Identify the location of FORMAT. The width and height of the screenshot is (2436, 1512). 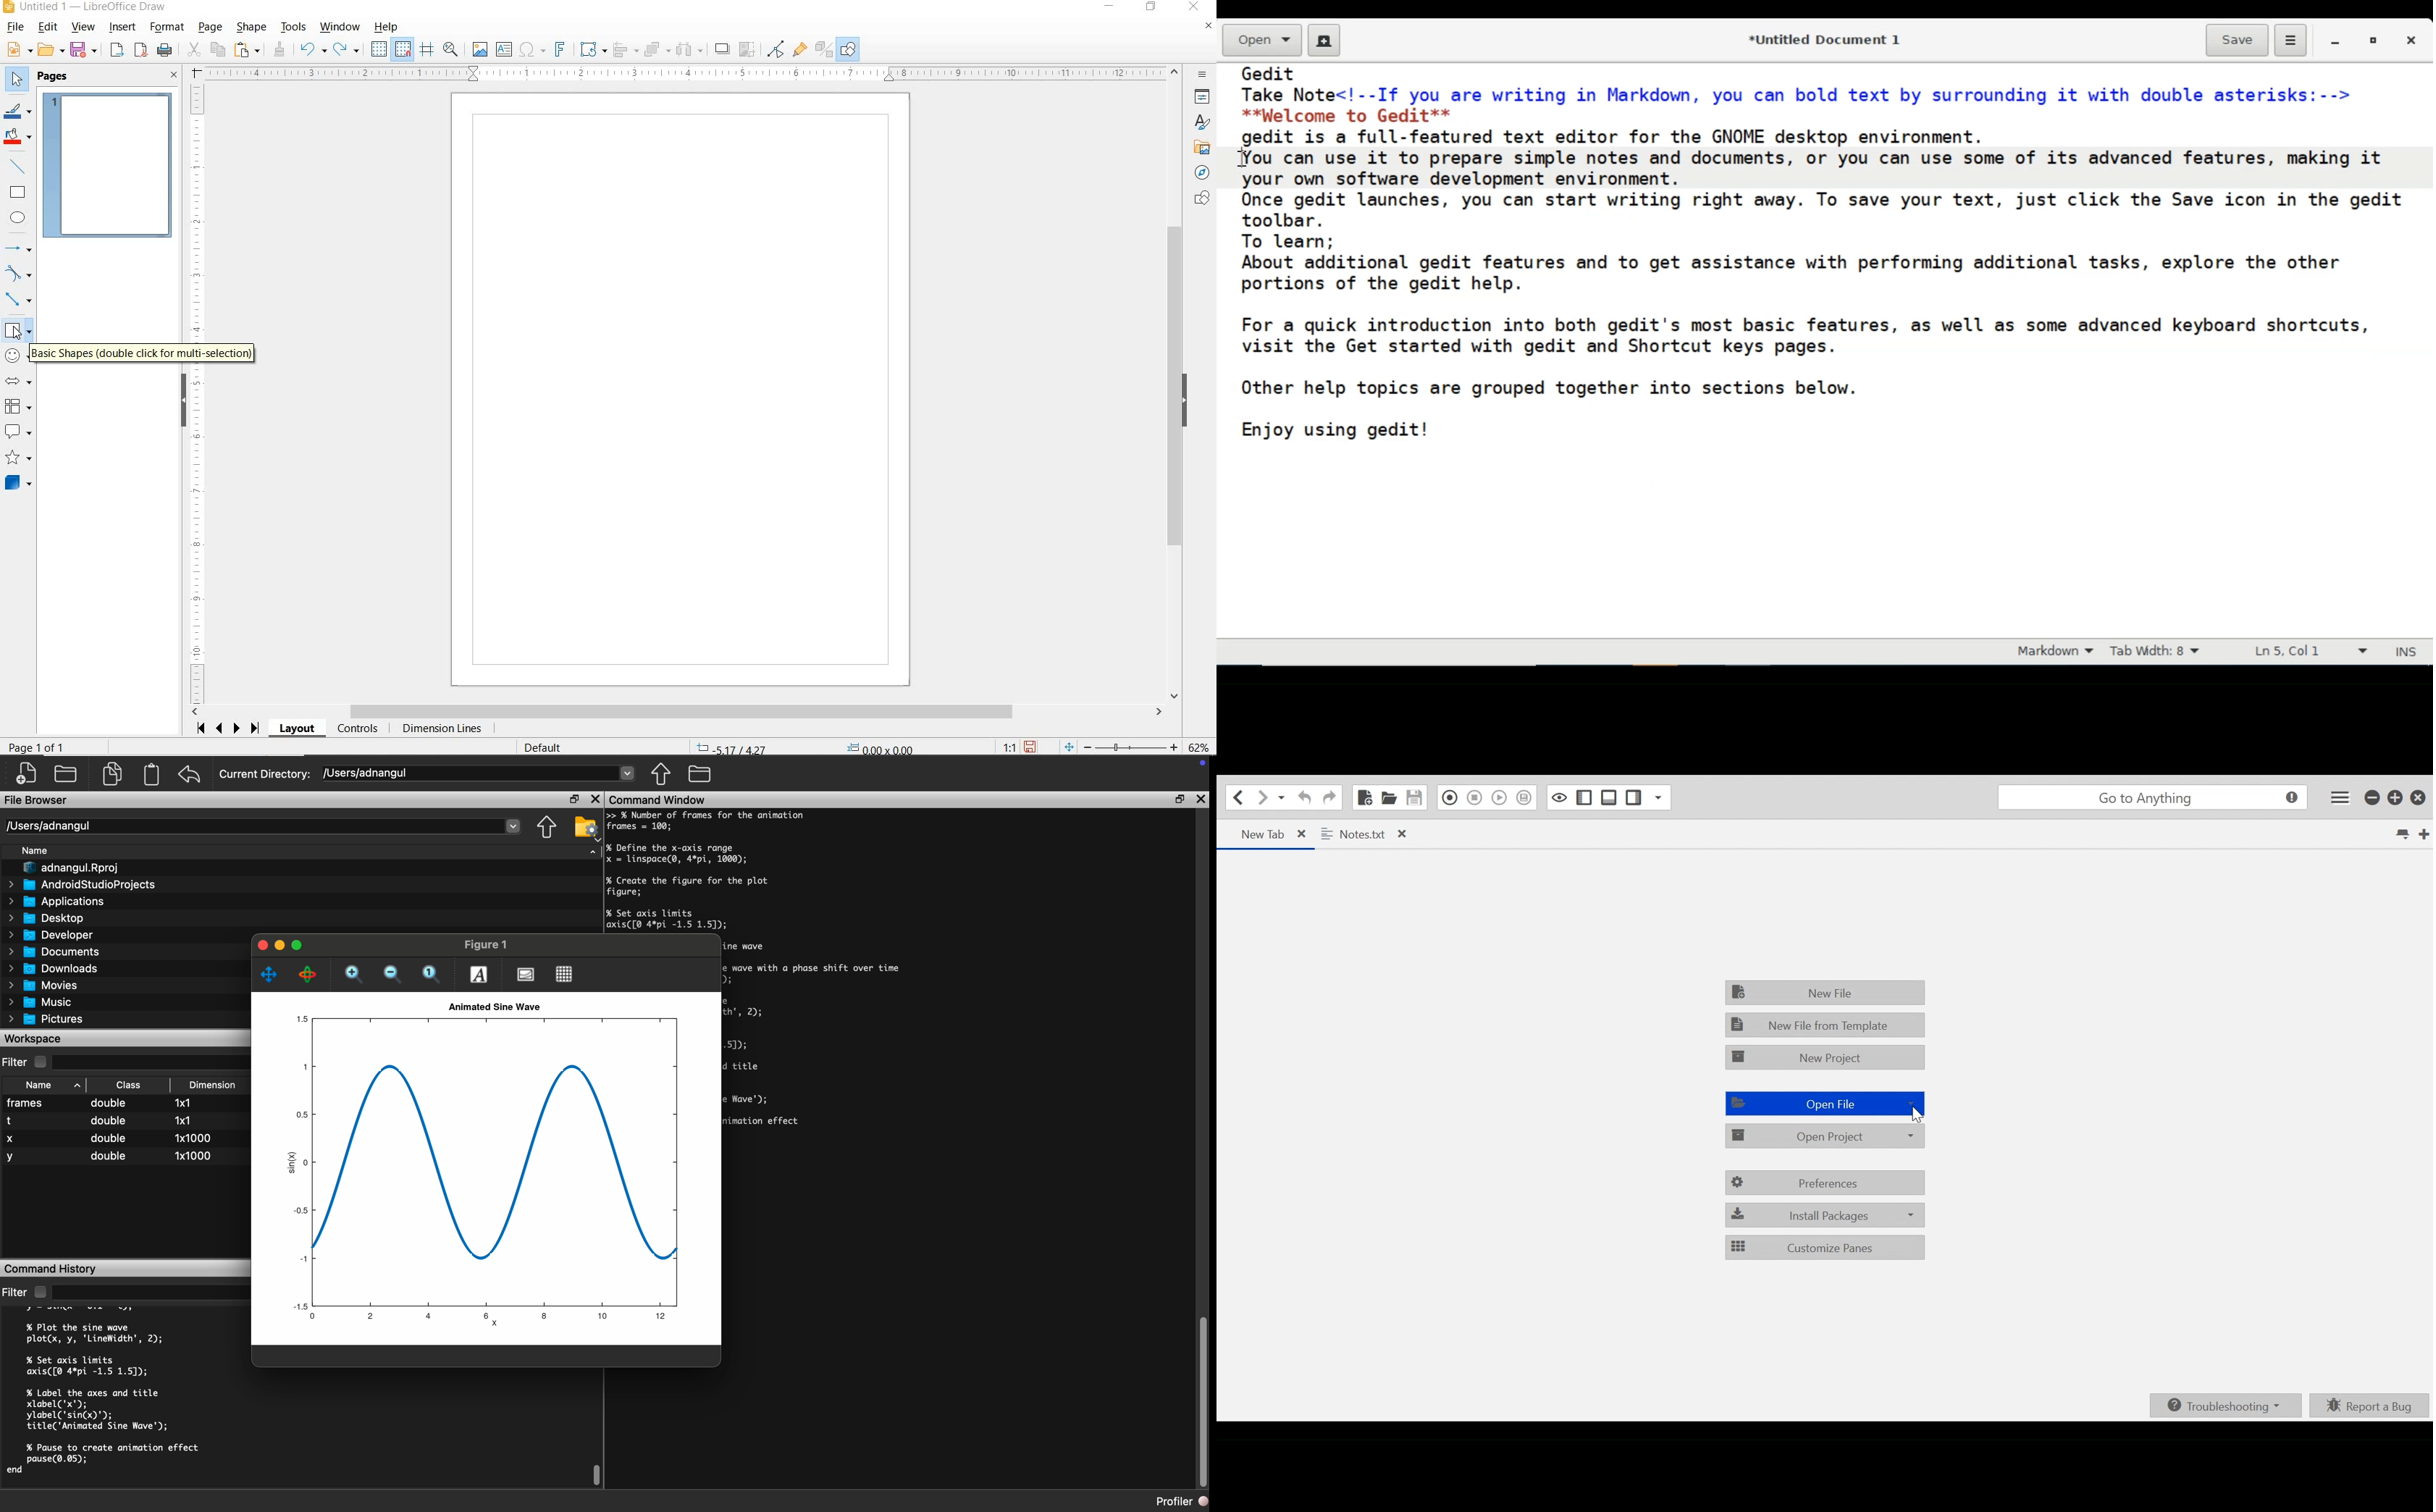
(167, 28).